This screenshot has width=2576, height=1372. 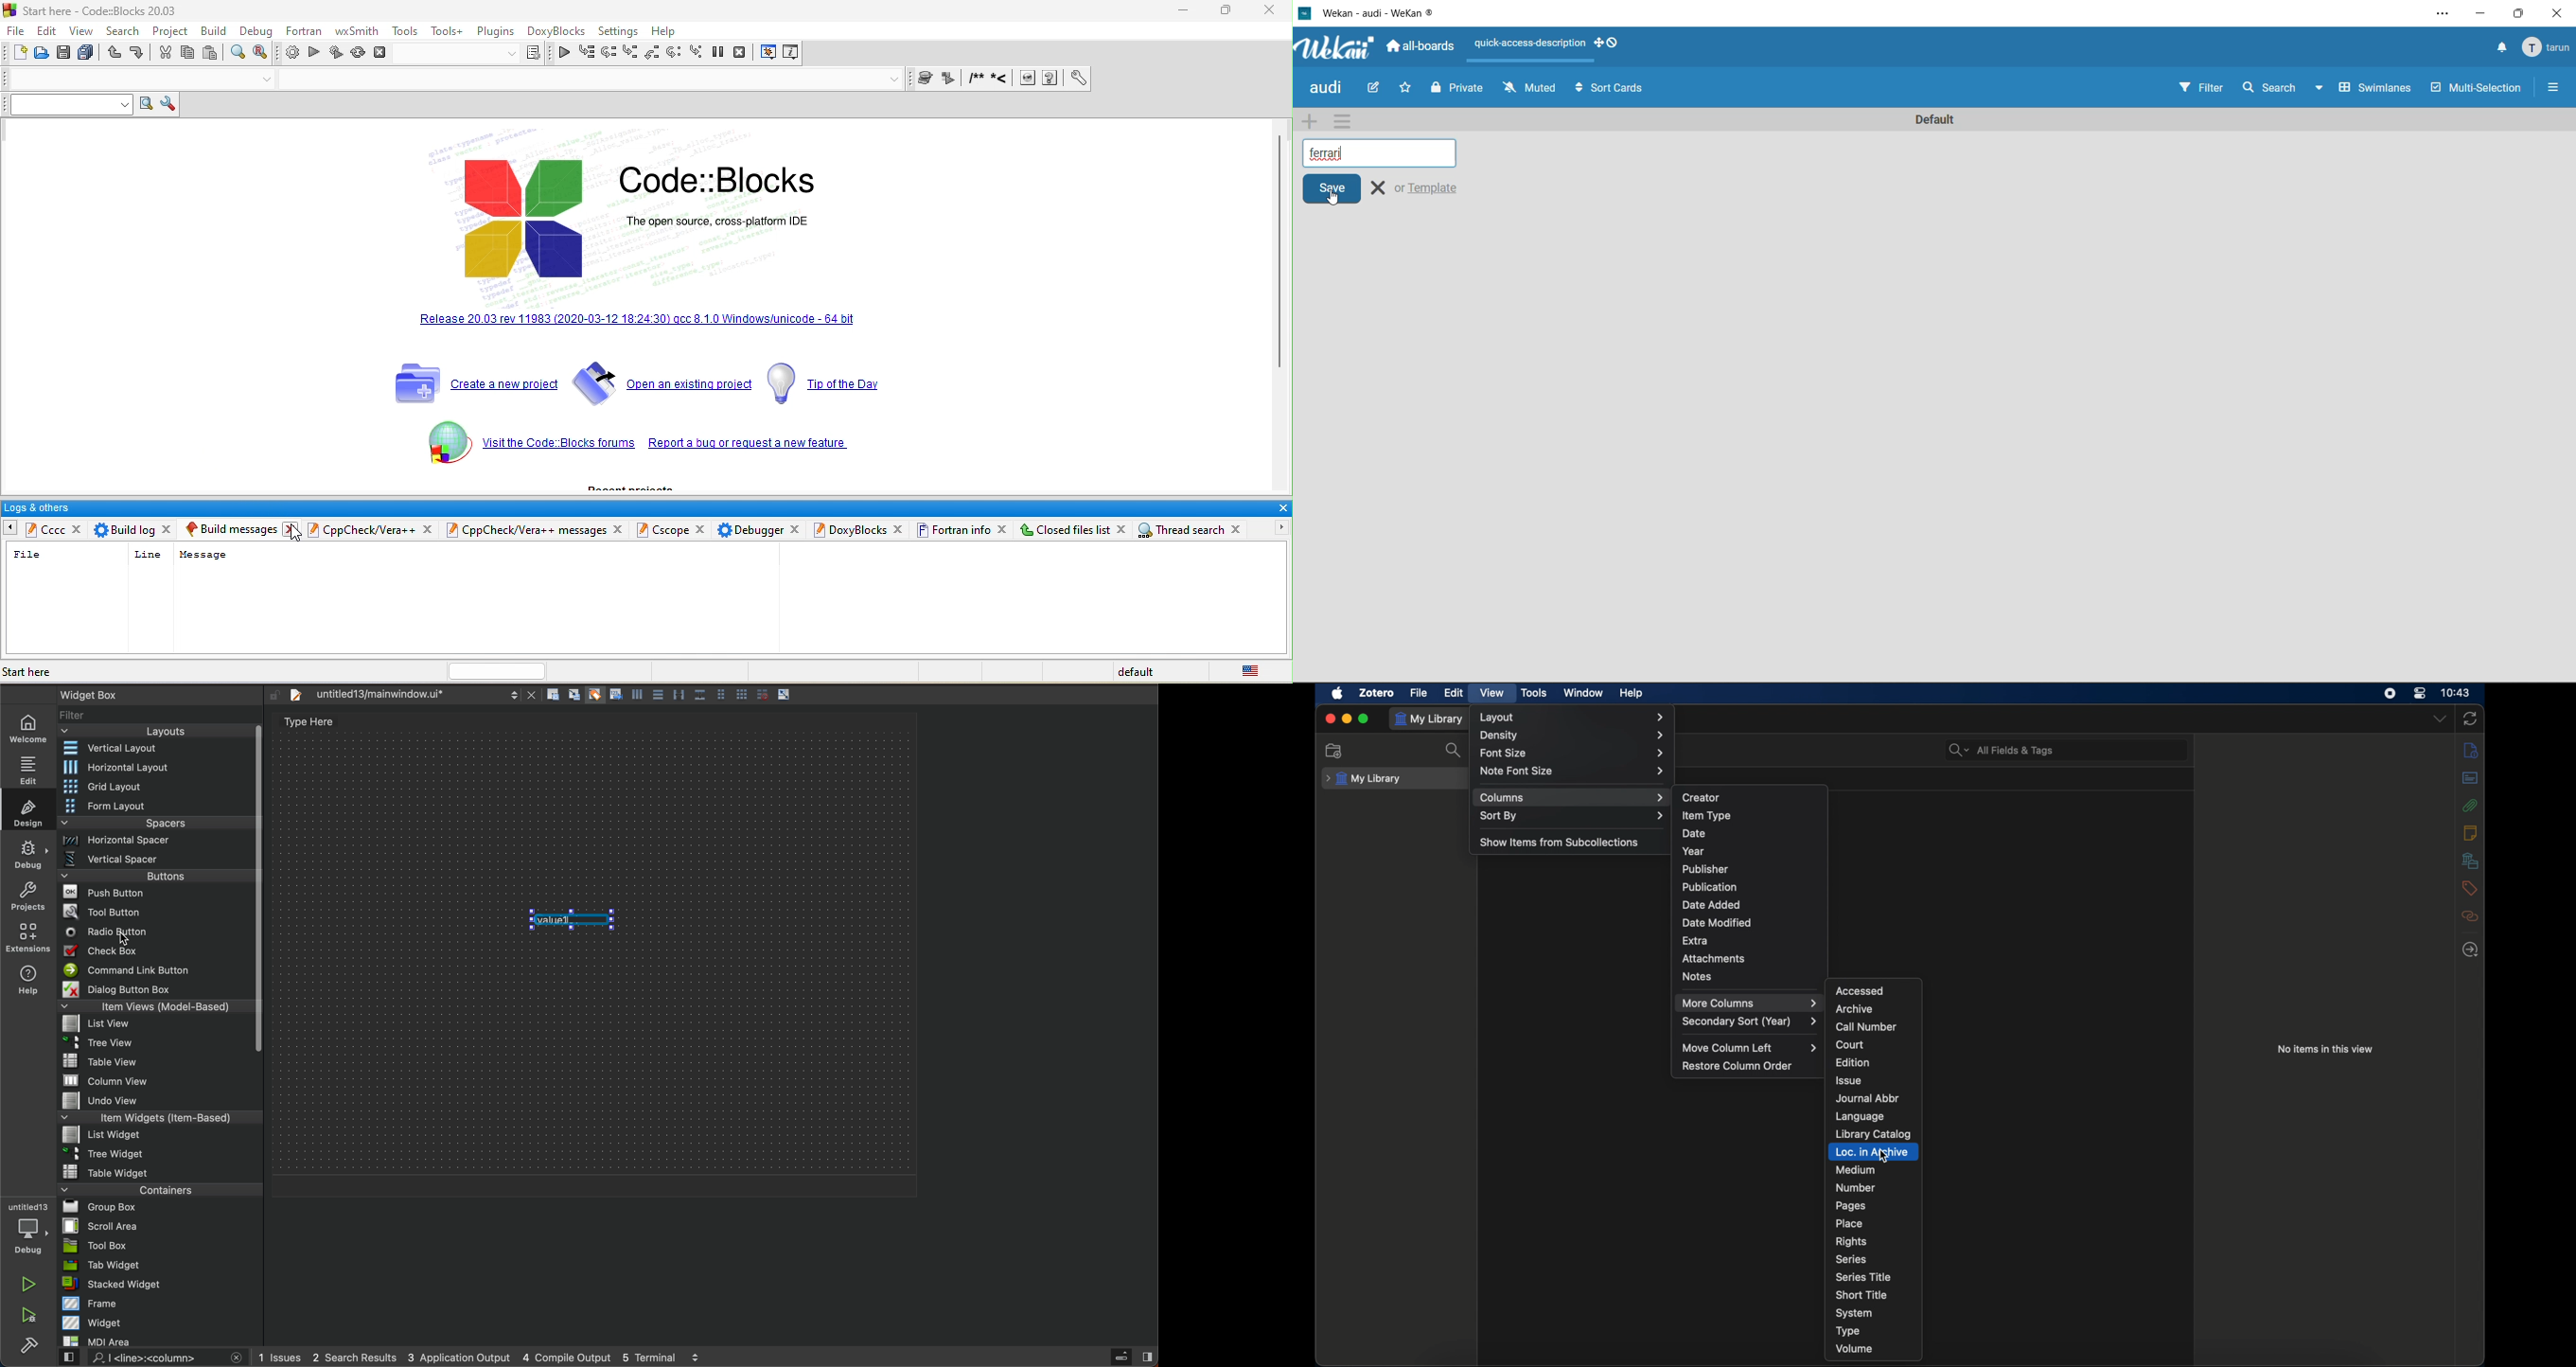 What do you see at coordinates (44, 530) in the screenshot?
I see `cccc` at bounding box center [44, 530].